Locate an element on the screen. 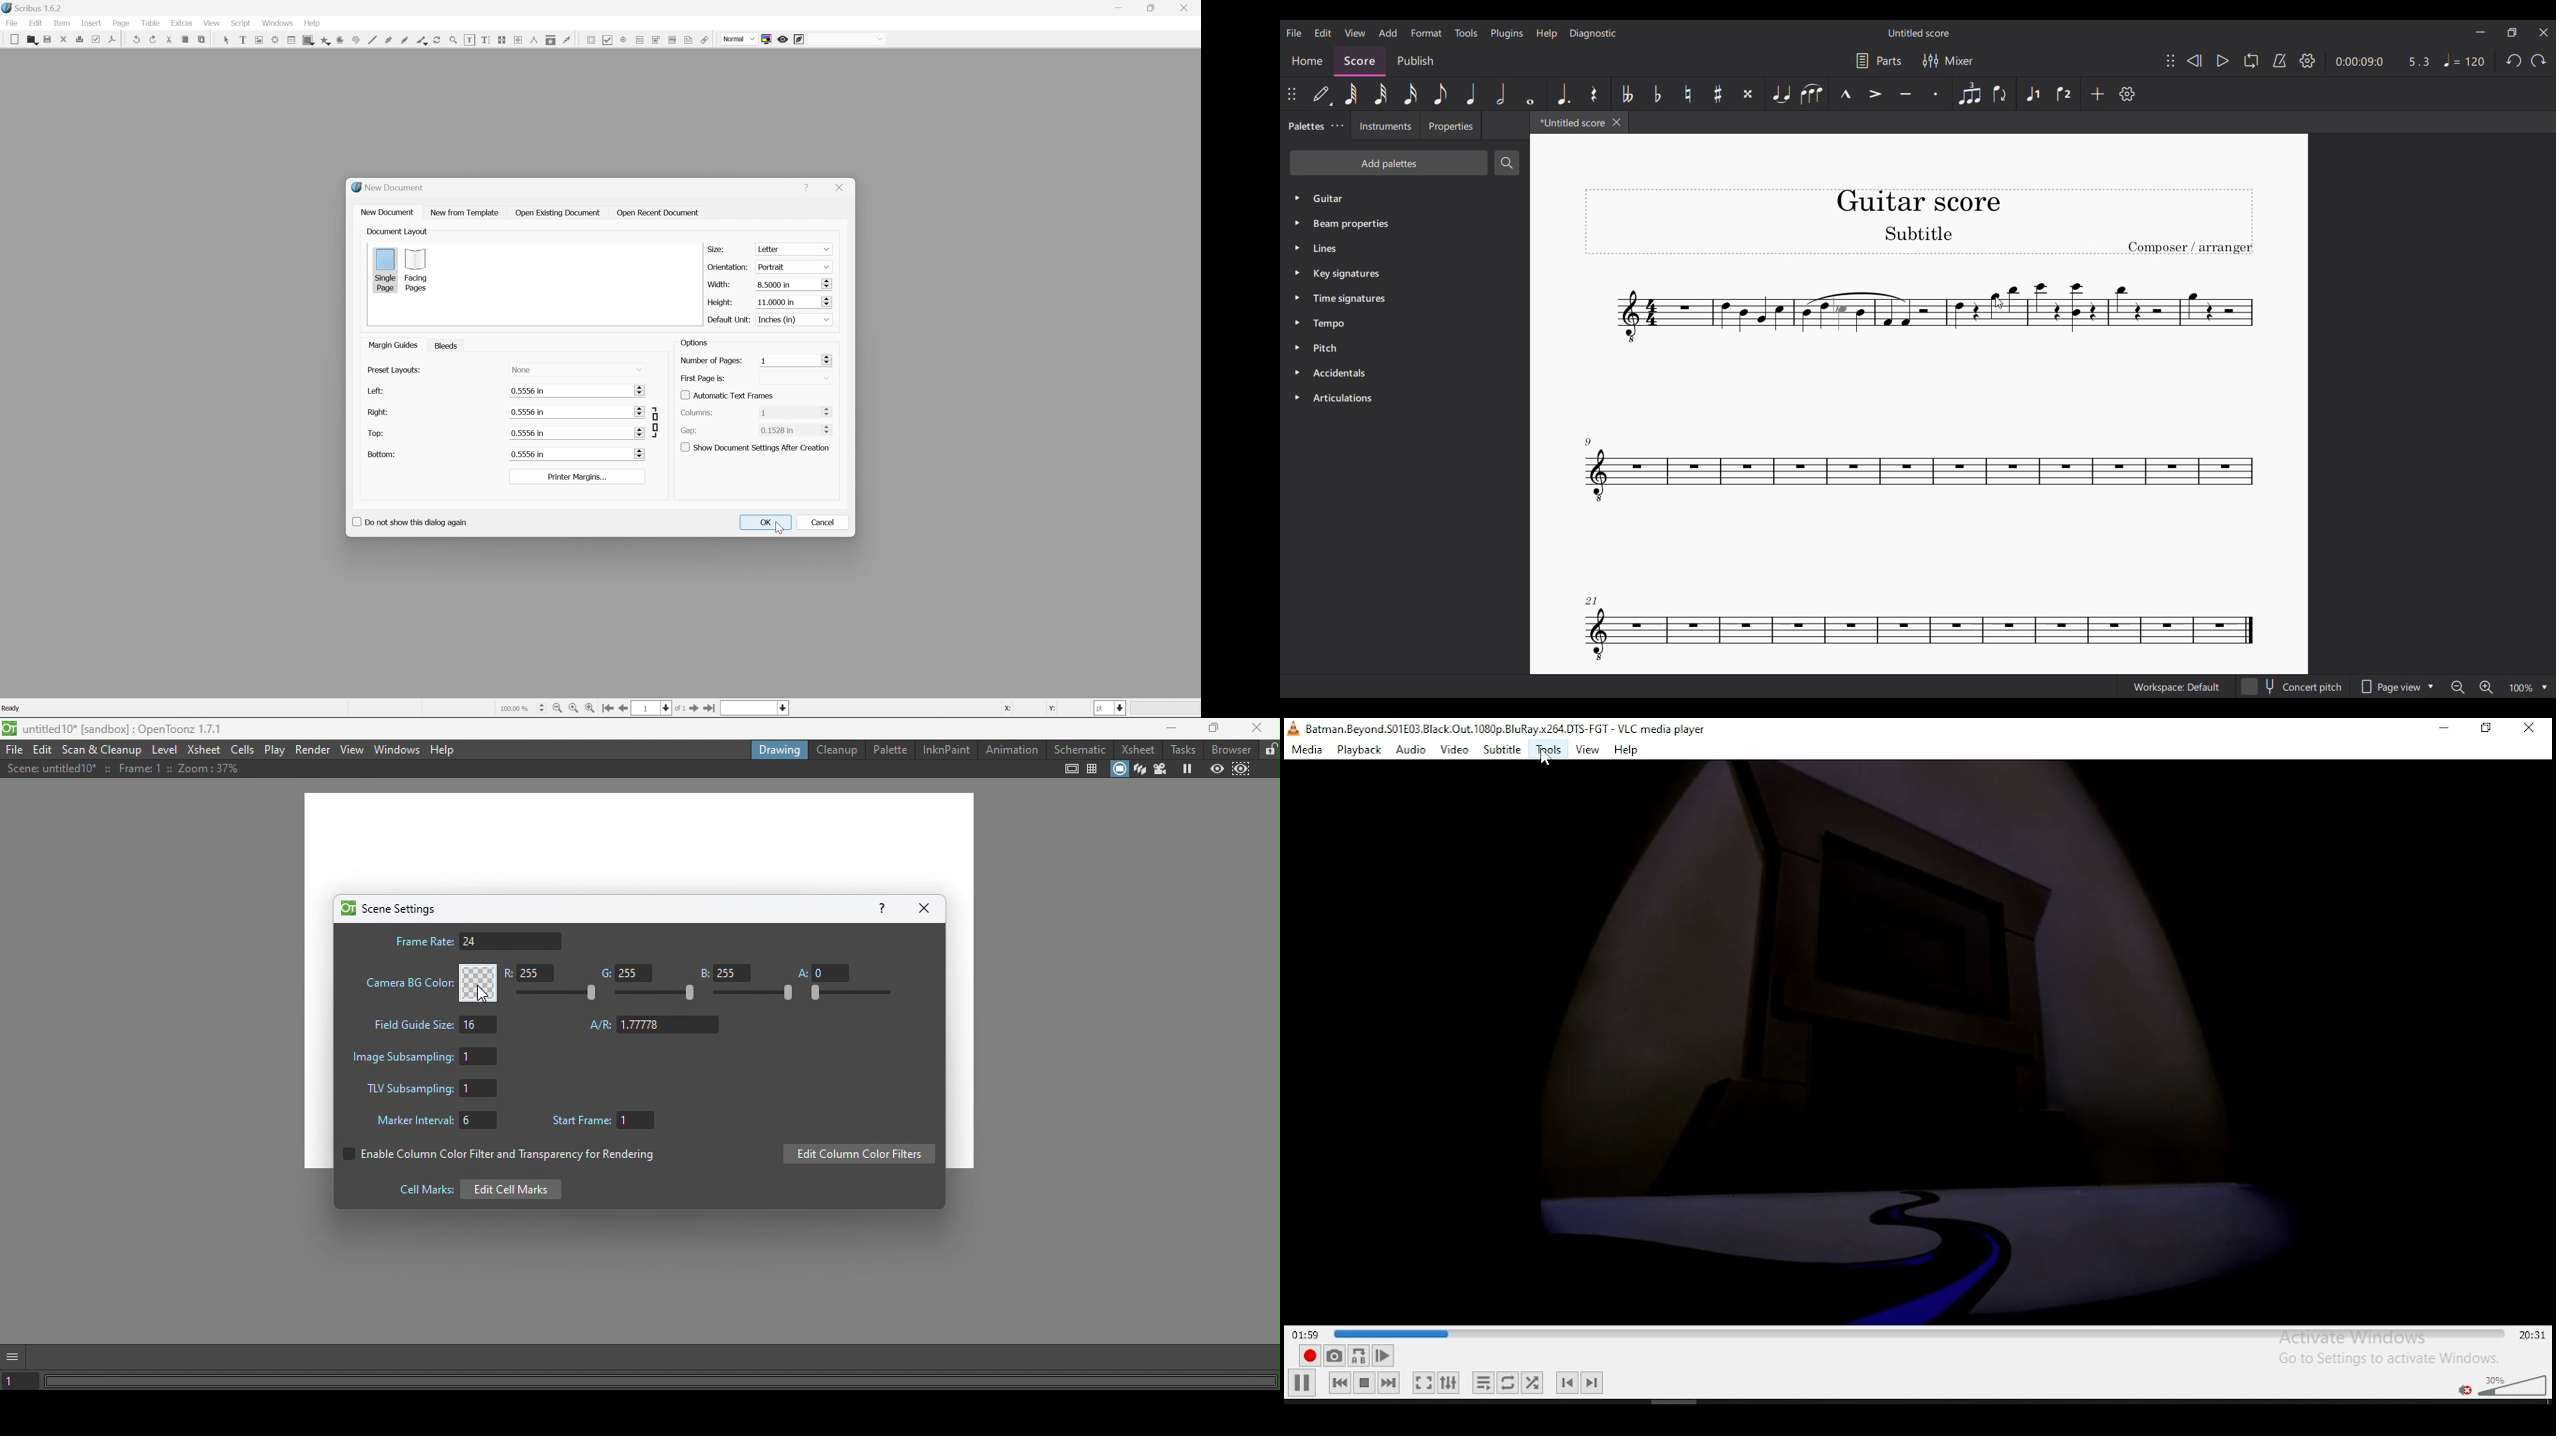 The image size is (2576, 1456). Cursor is located at coordinates (1544, 757).